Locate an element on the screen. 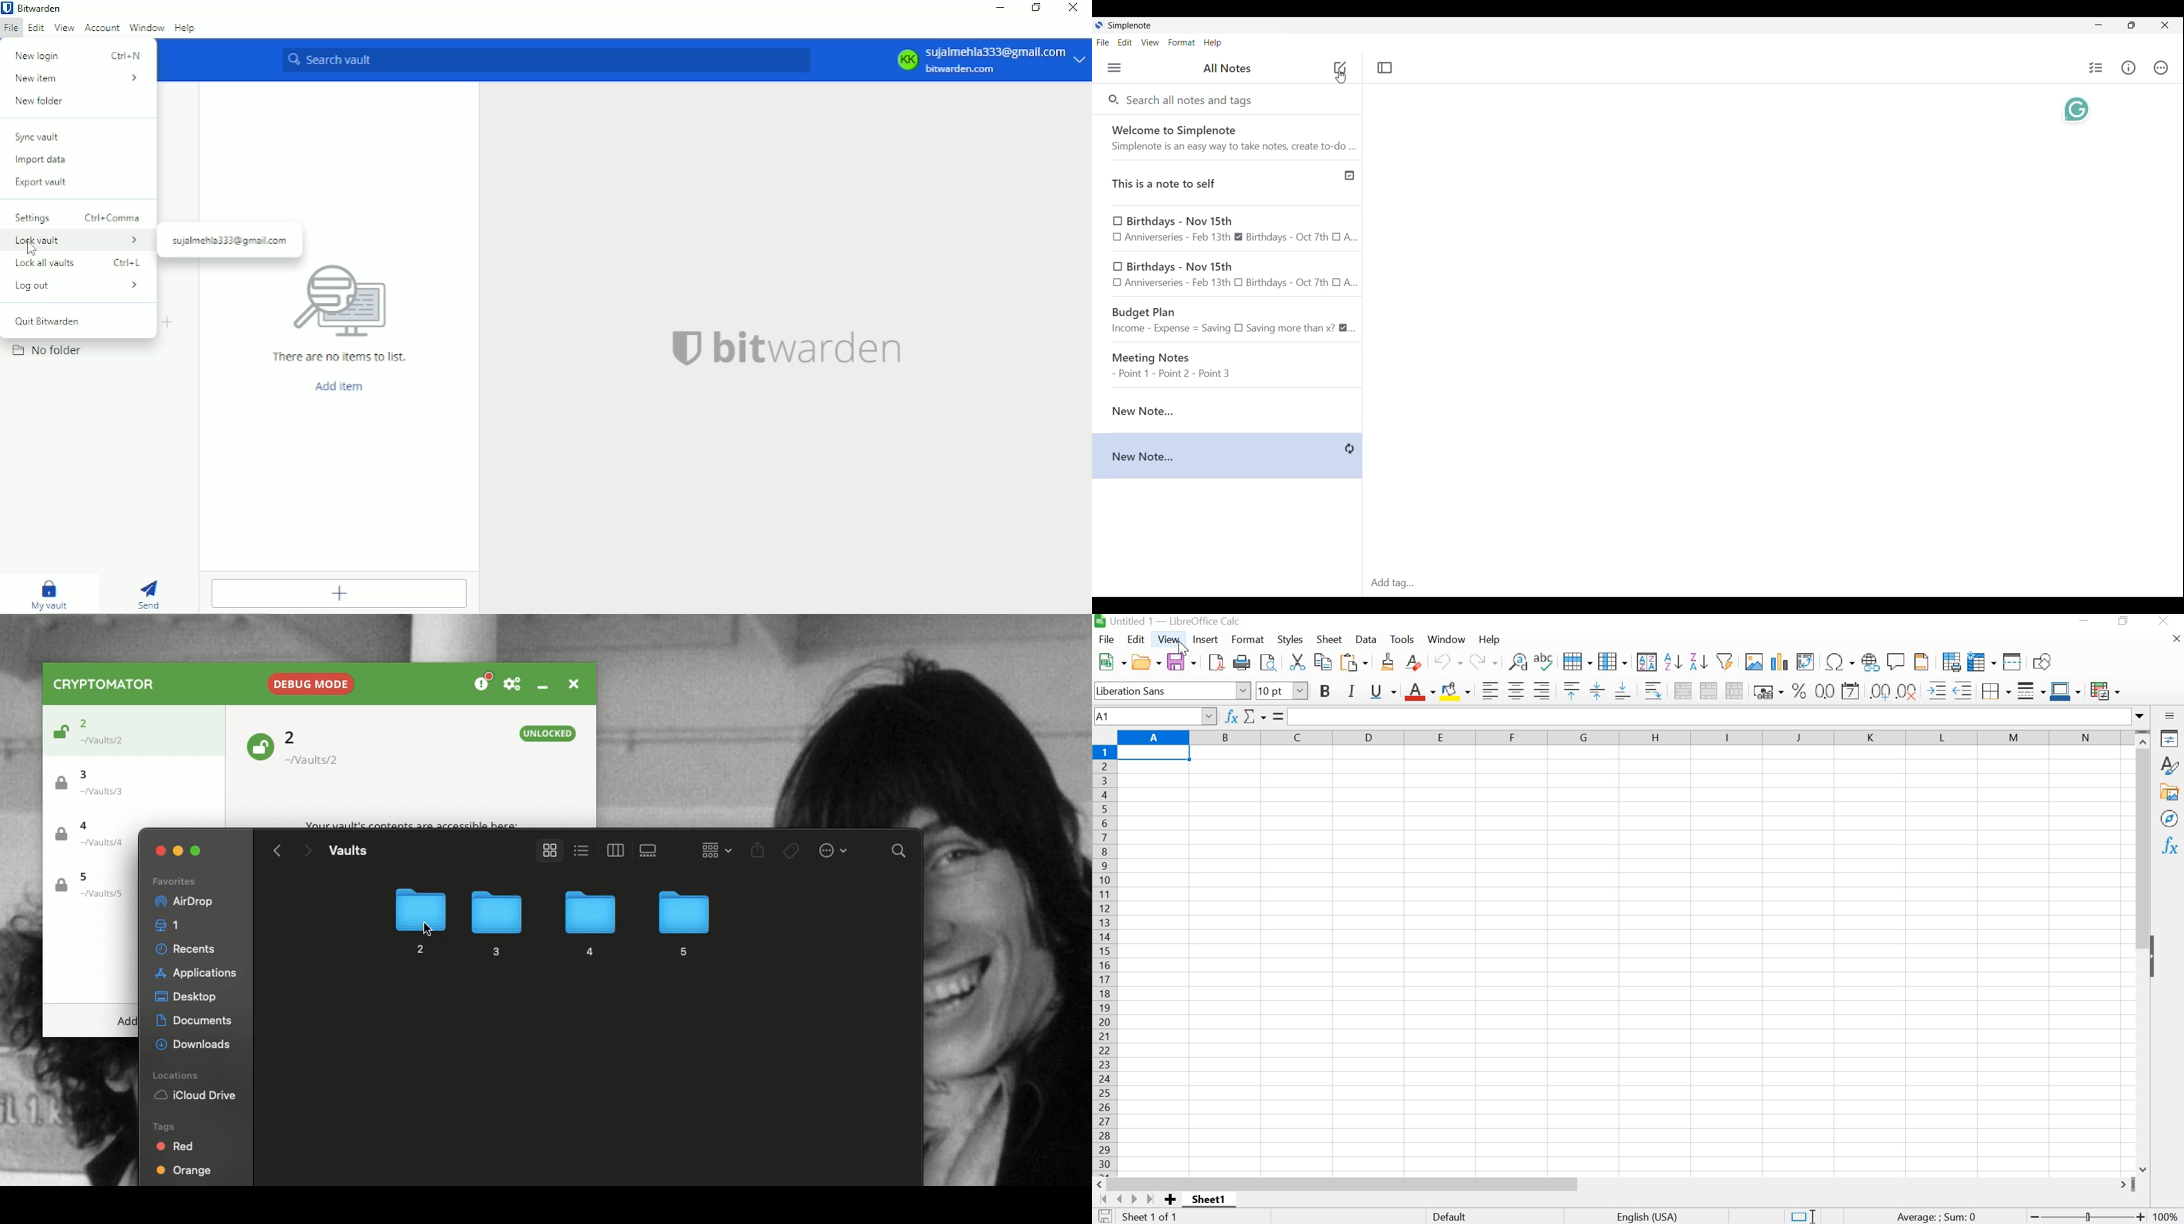 Image resolution: width=2184 pixels, height=1232 pixels. SELECT FUNCTION is located at coordinates (1258, 715).